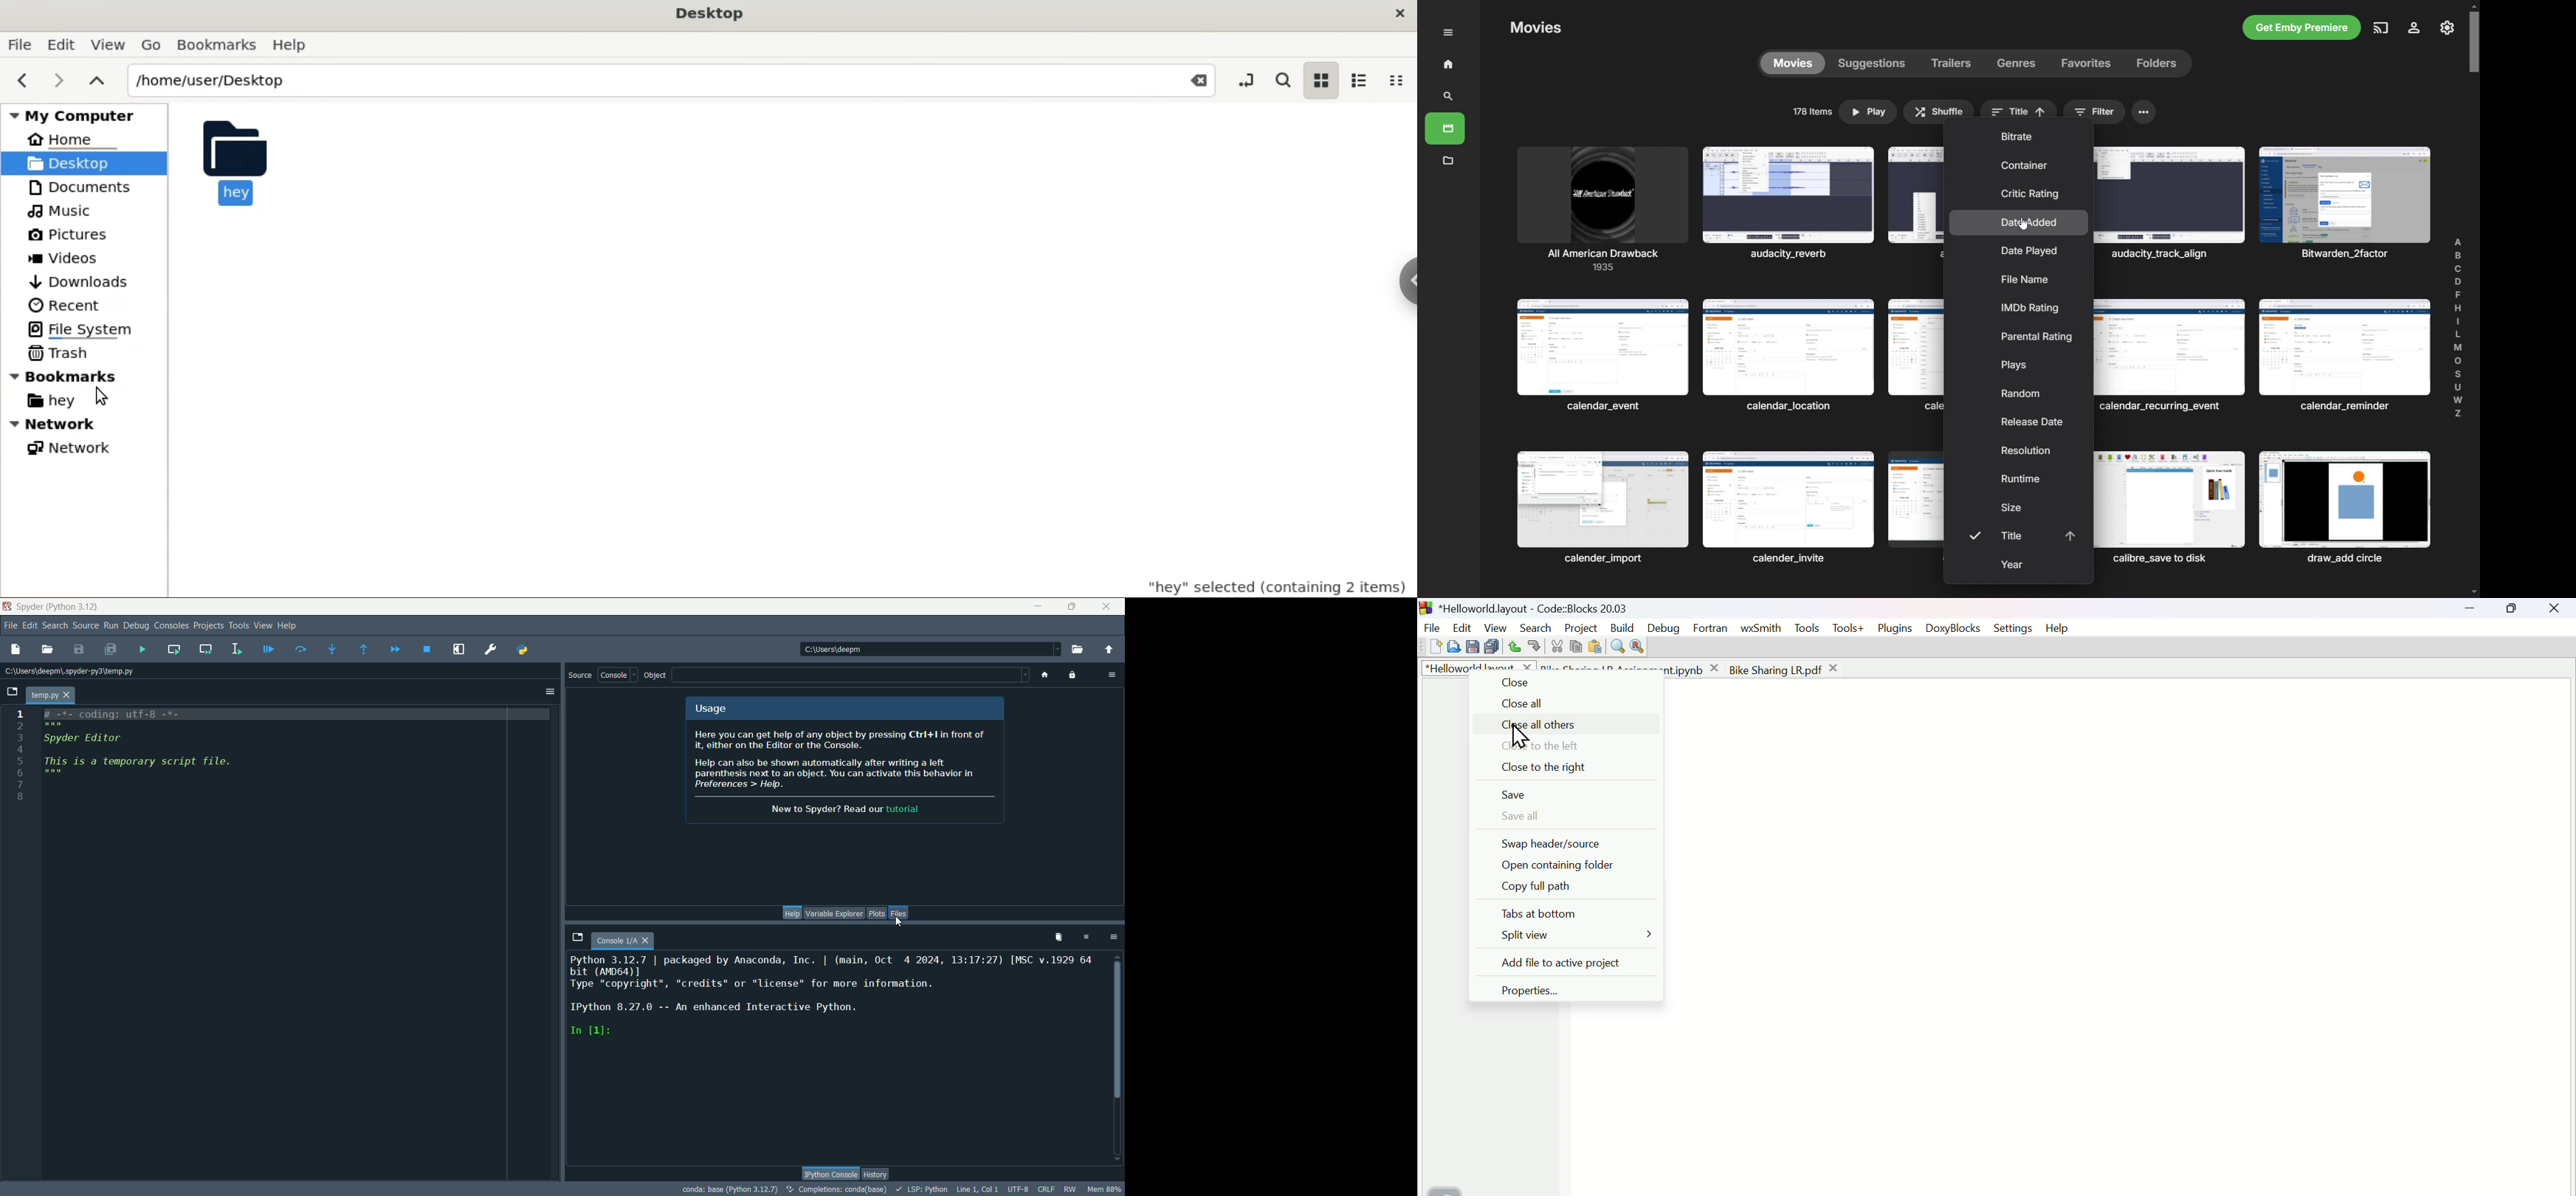 The width and height of the screenshot is (2576, 1204). I want to click on Close all, so click(1529, 705).